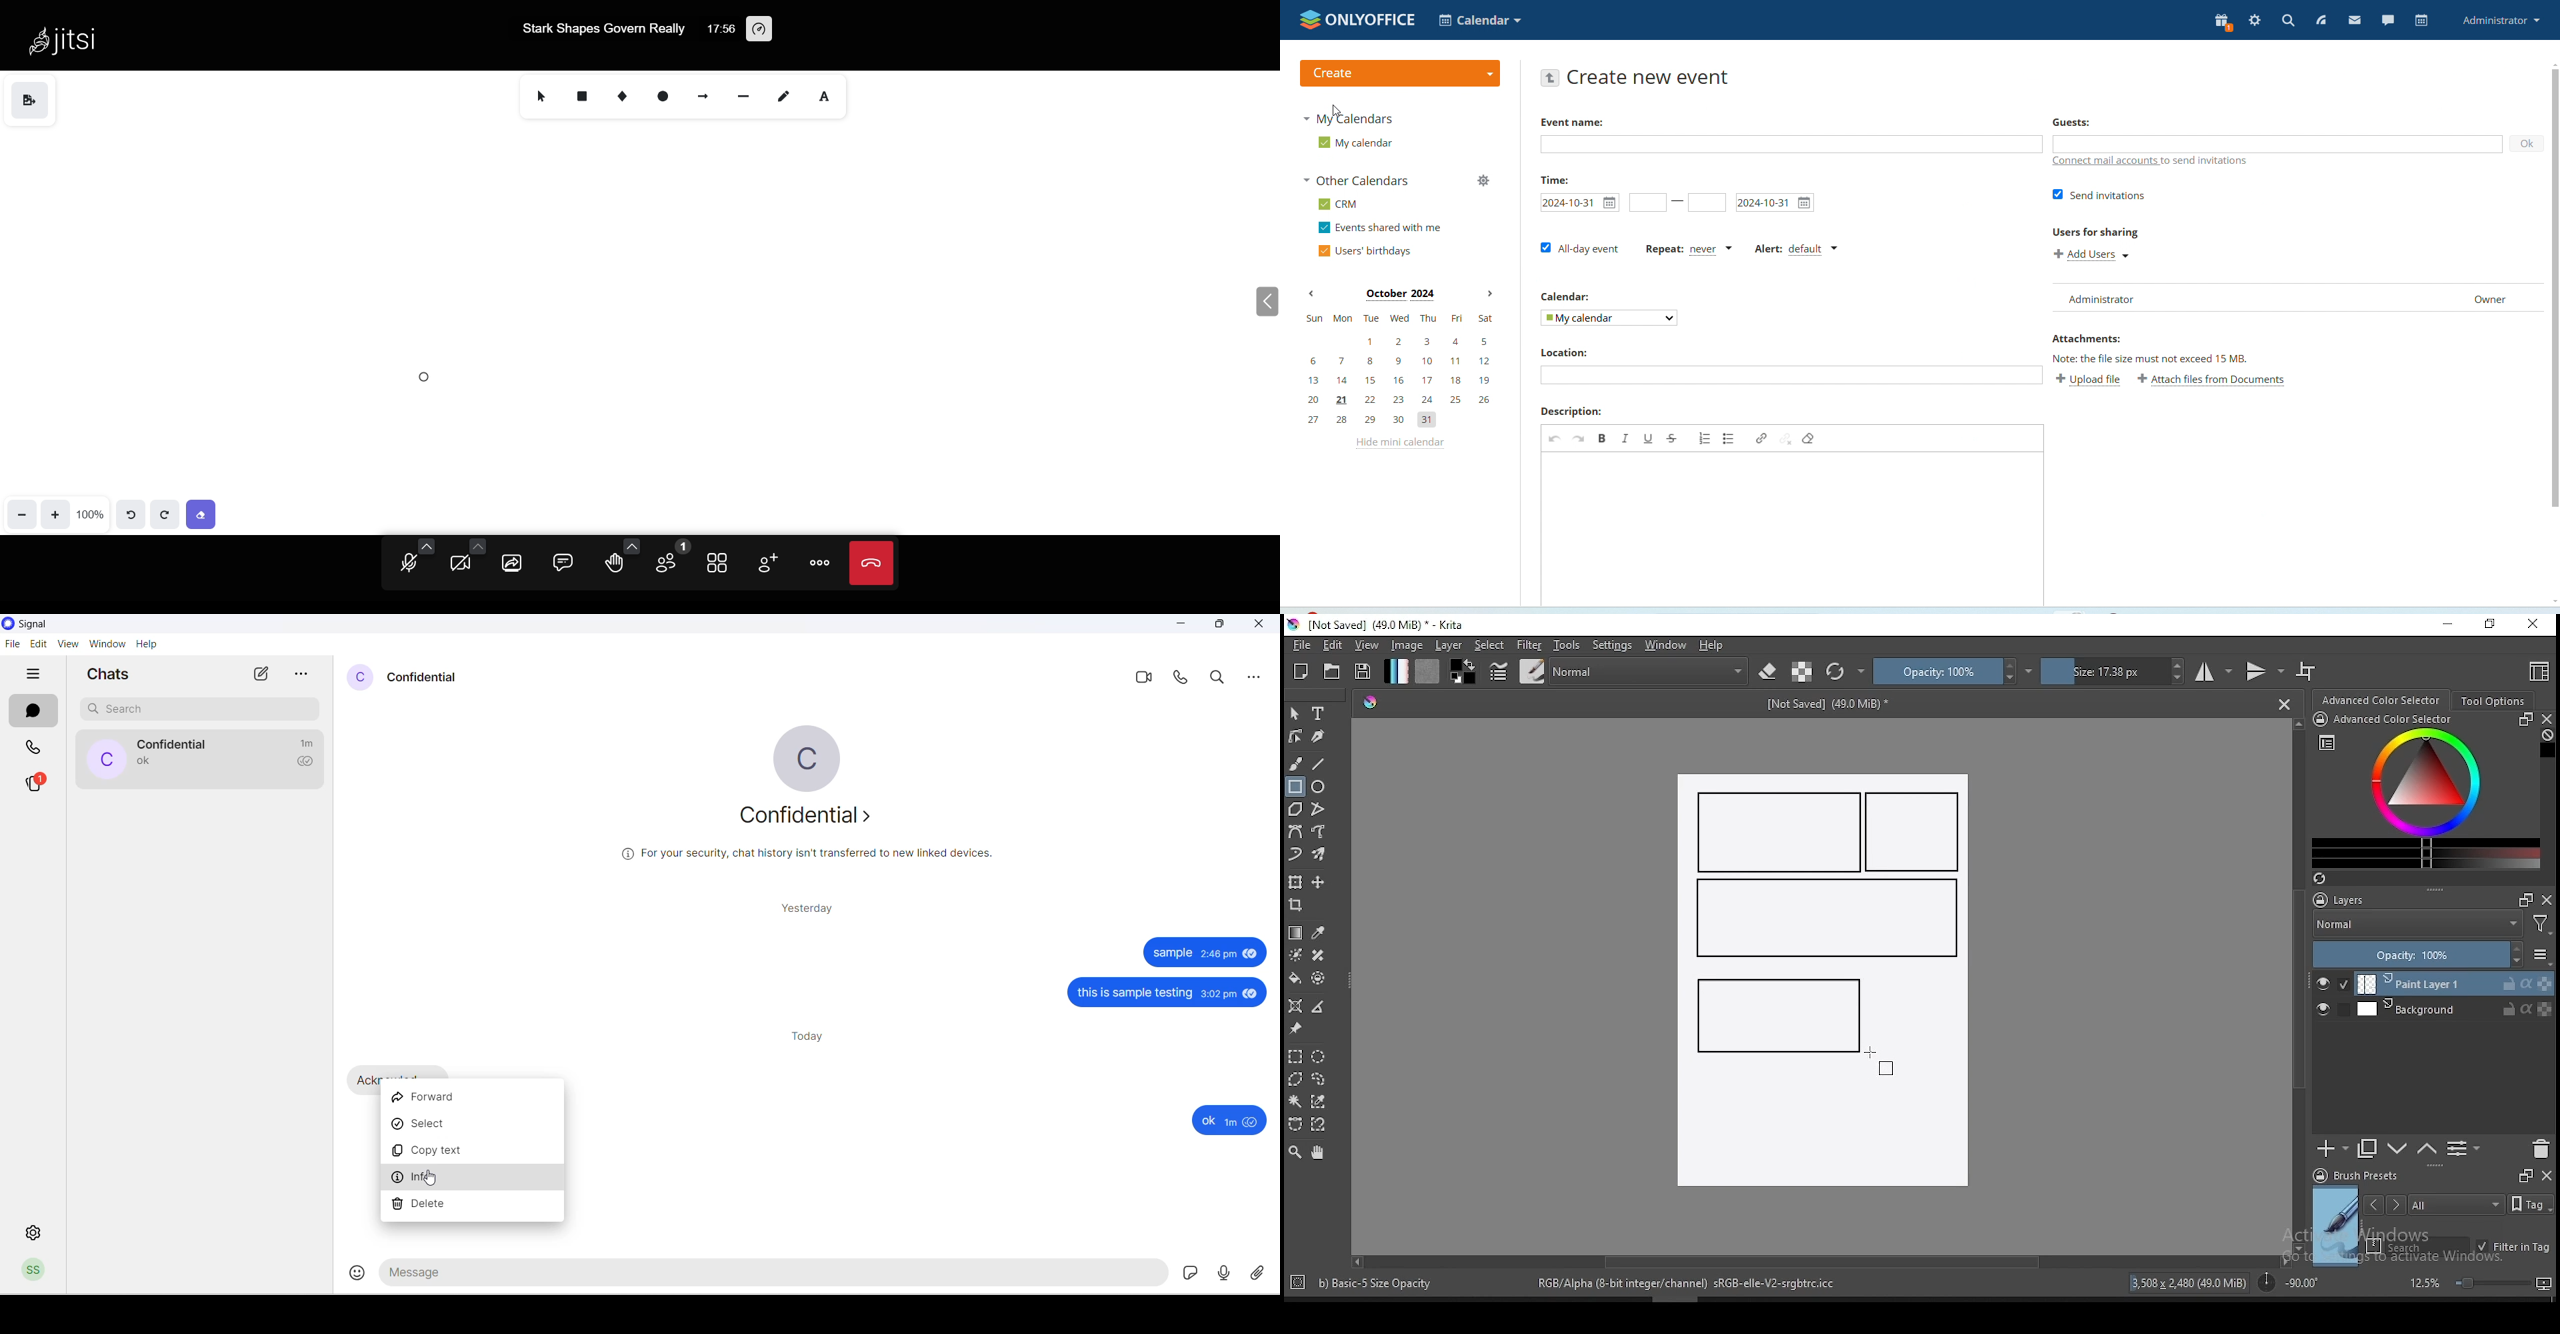 This screenshot has width=2576, height=1344. Describe the element at coordinates (2546, 719) in the screenshot. I see `close docker` at that location.